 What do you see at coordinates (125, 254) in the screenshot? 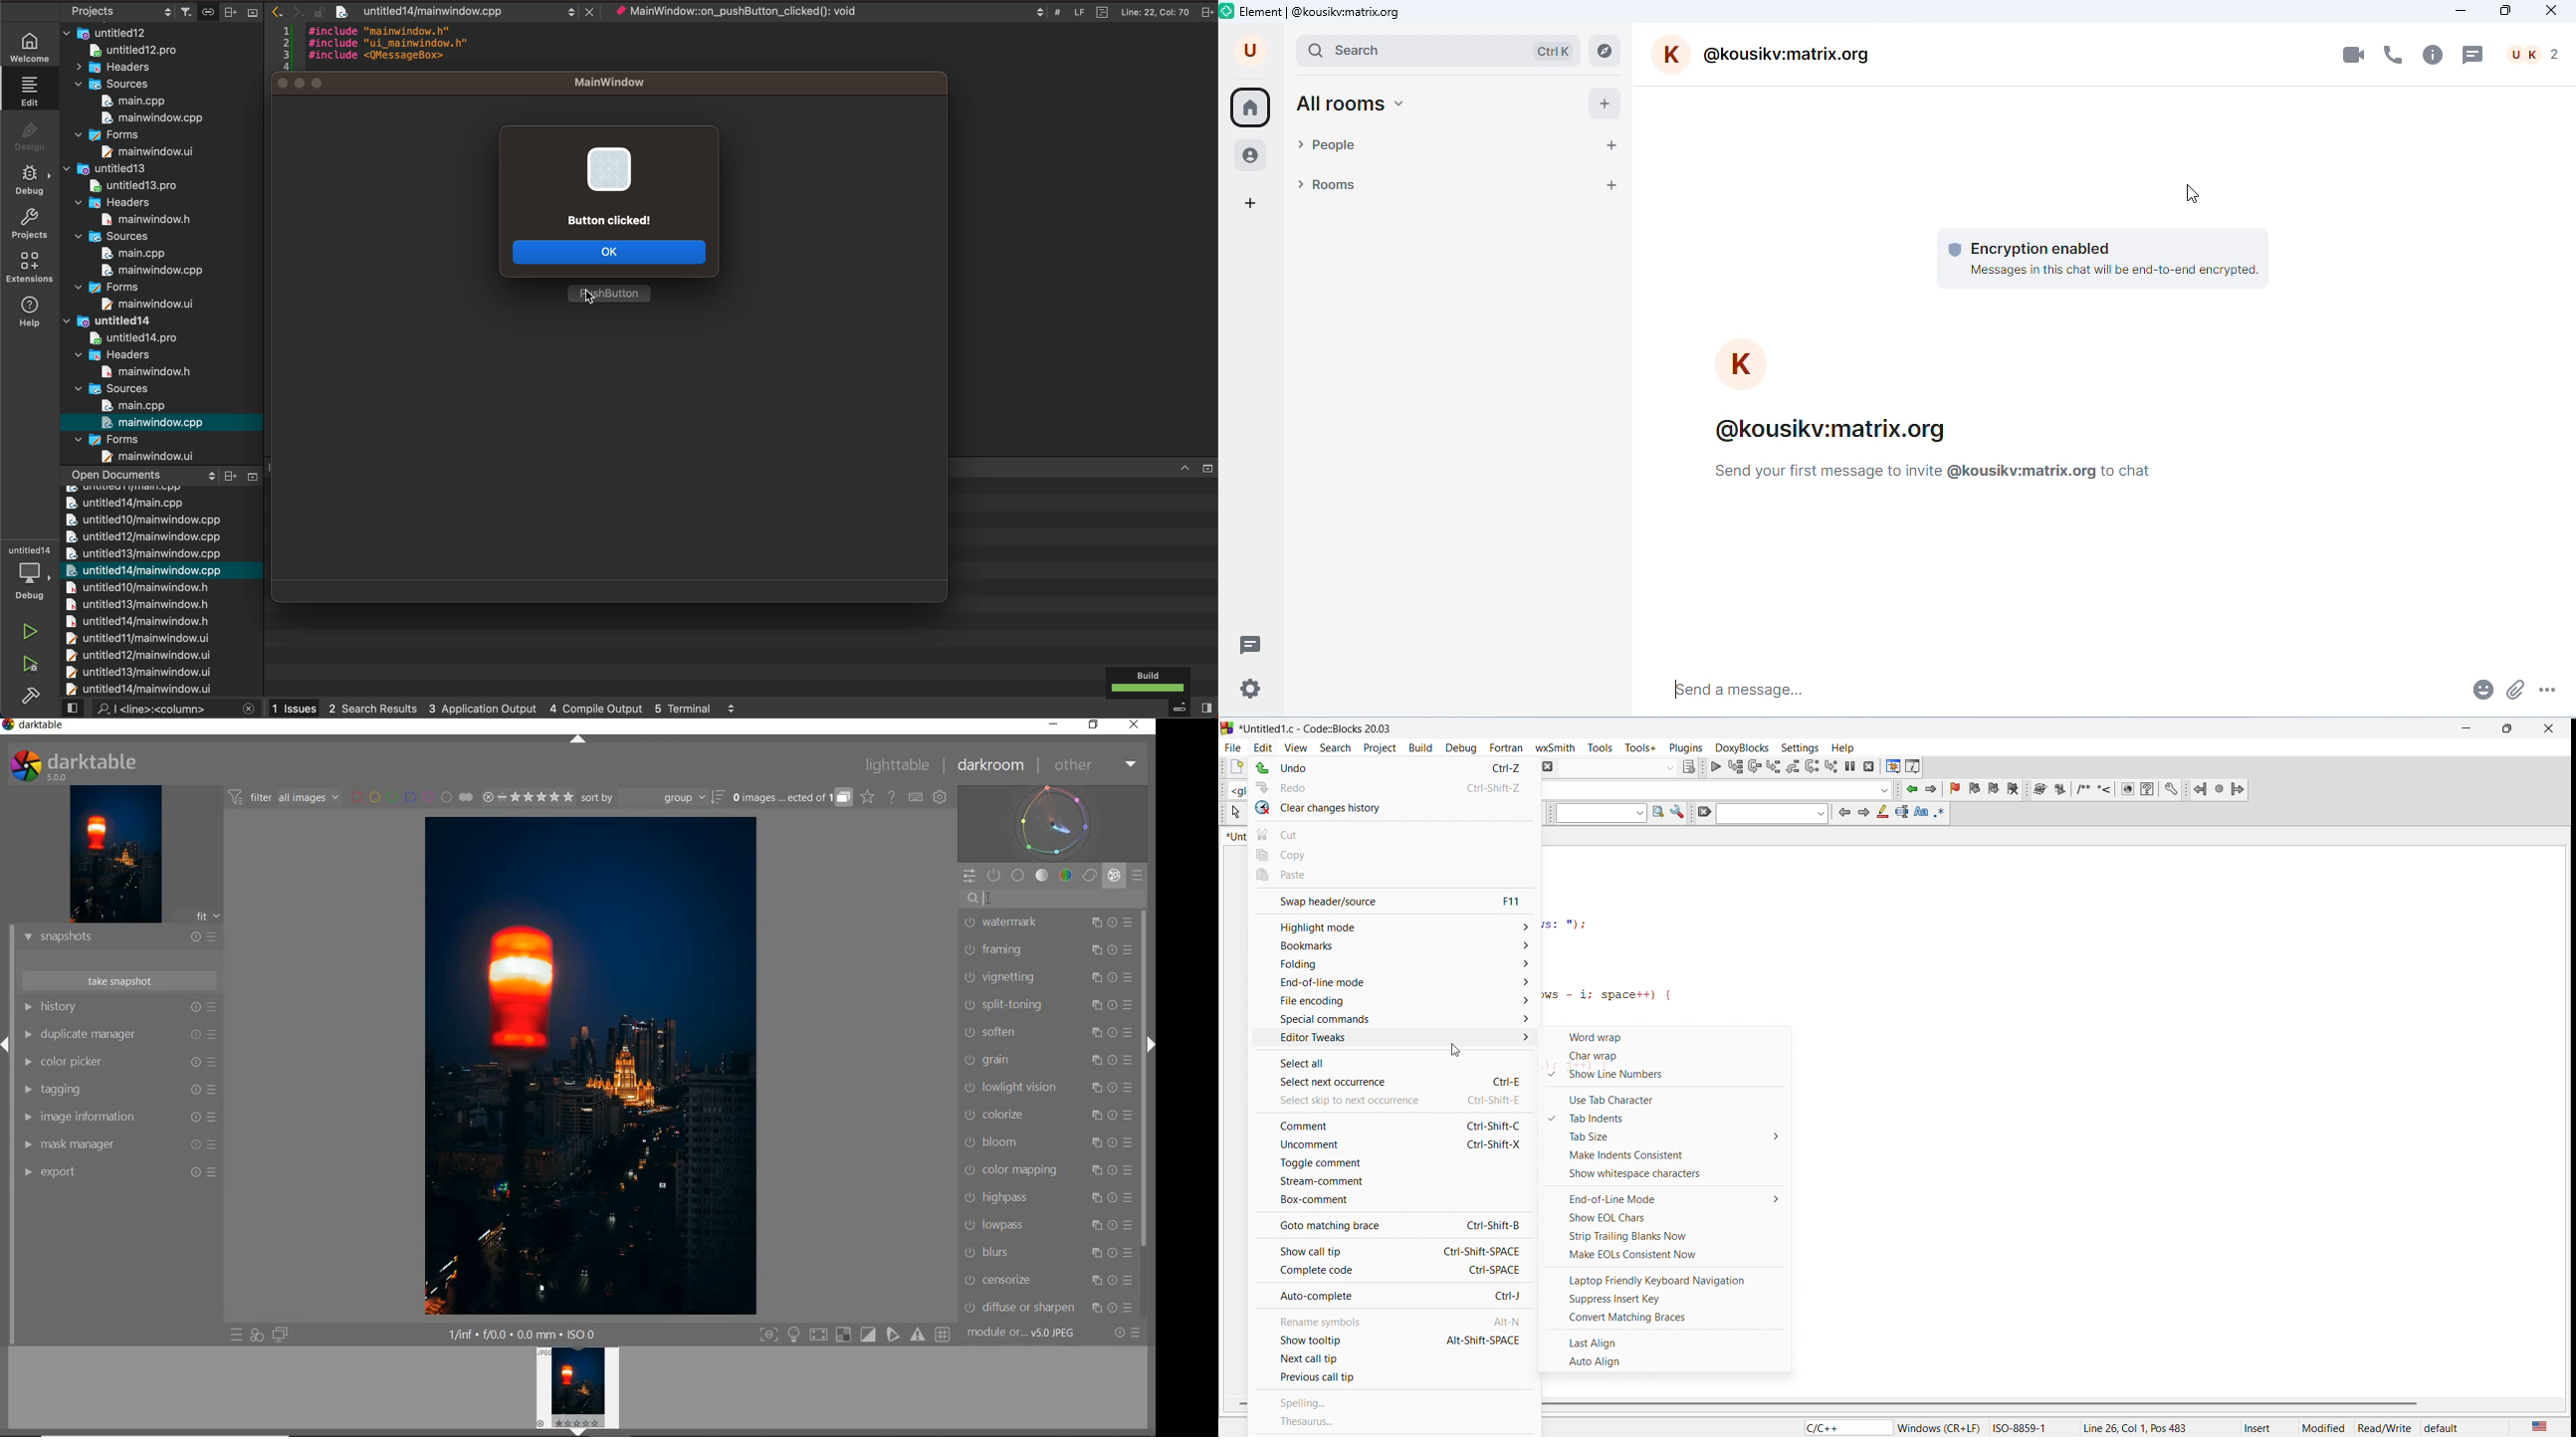
I see `main.cpp` at bounding box center [125, 254].